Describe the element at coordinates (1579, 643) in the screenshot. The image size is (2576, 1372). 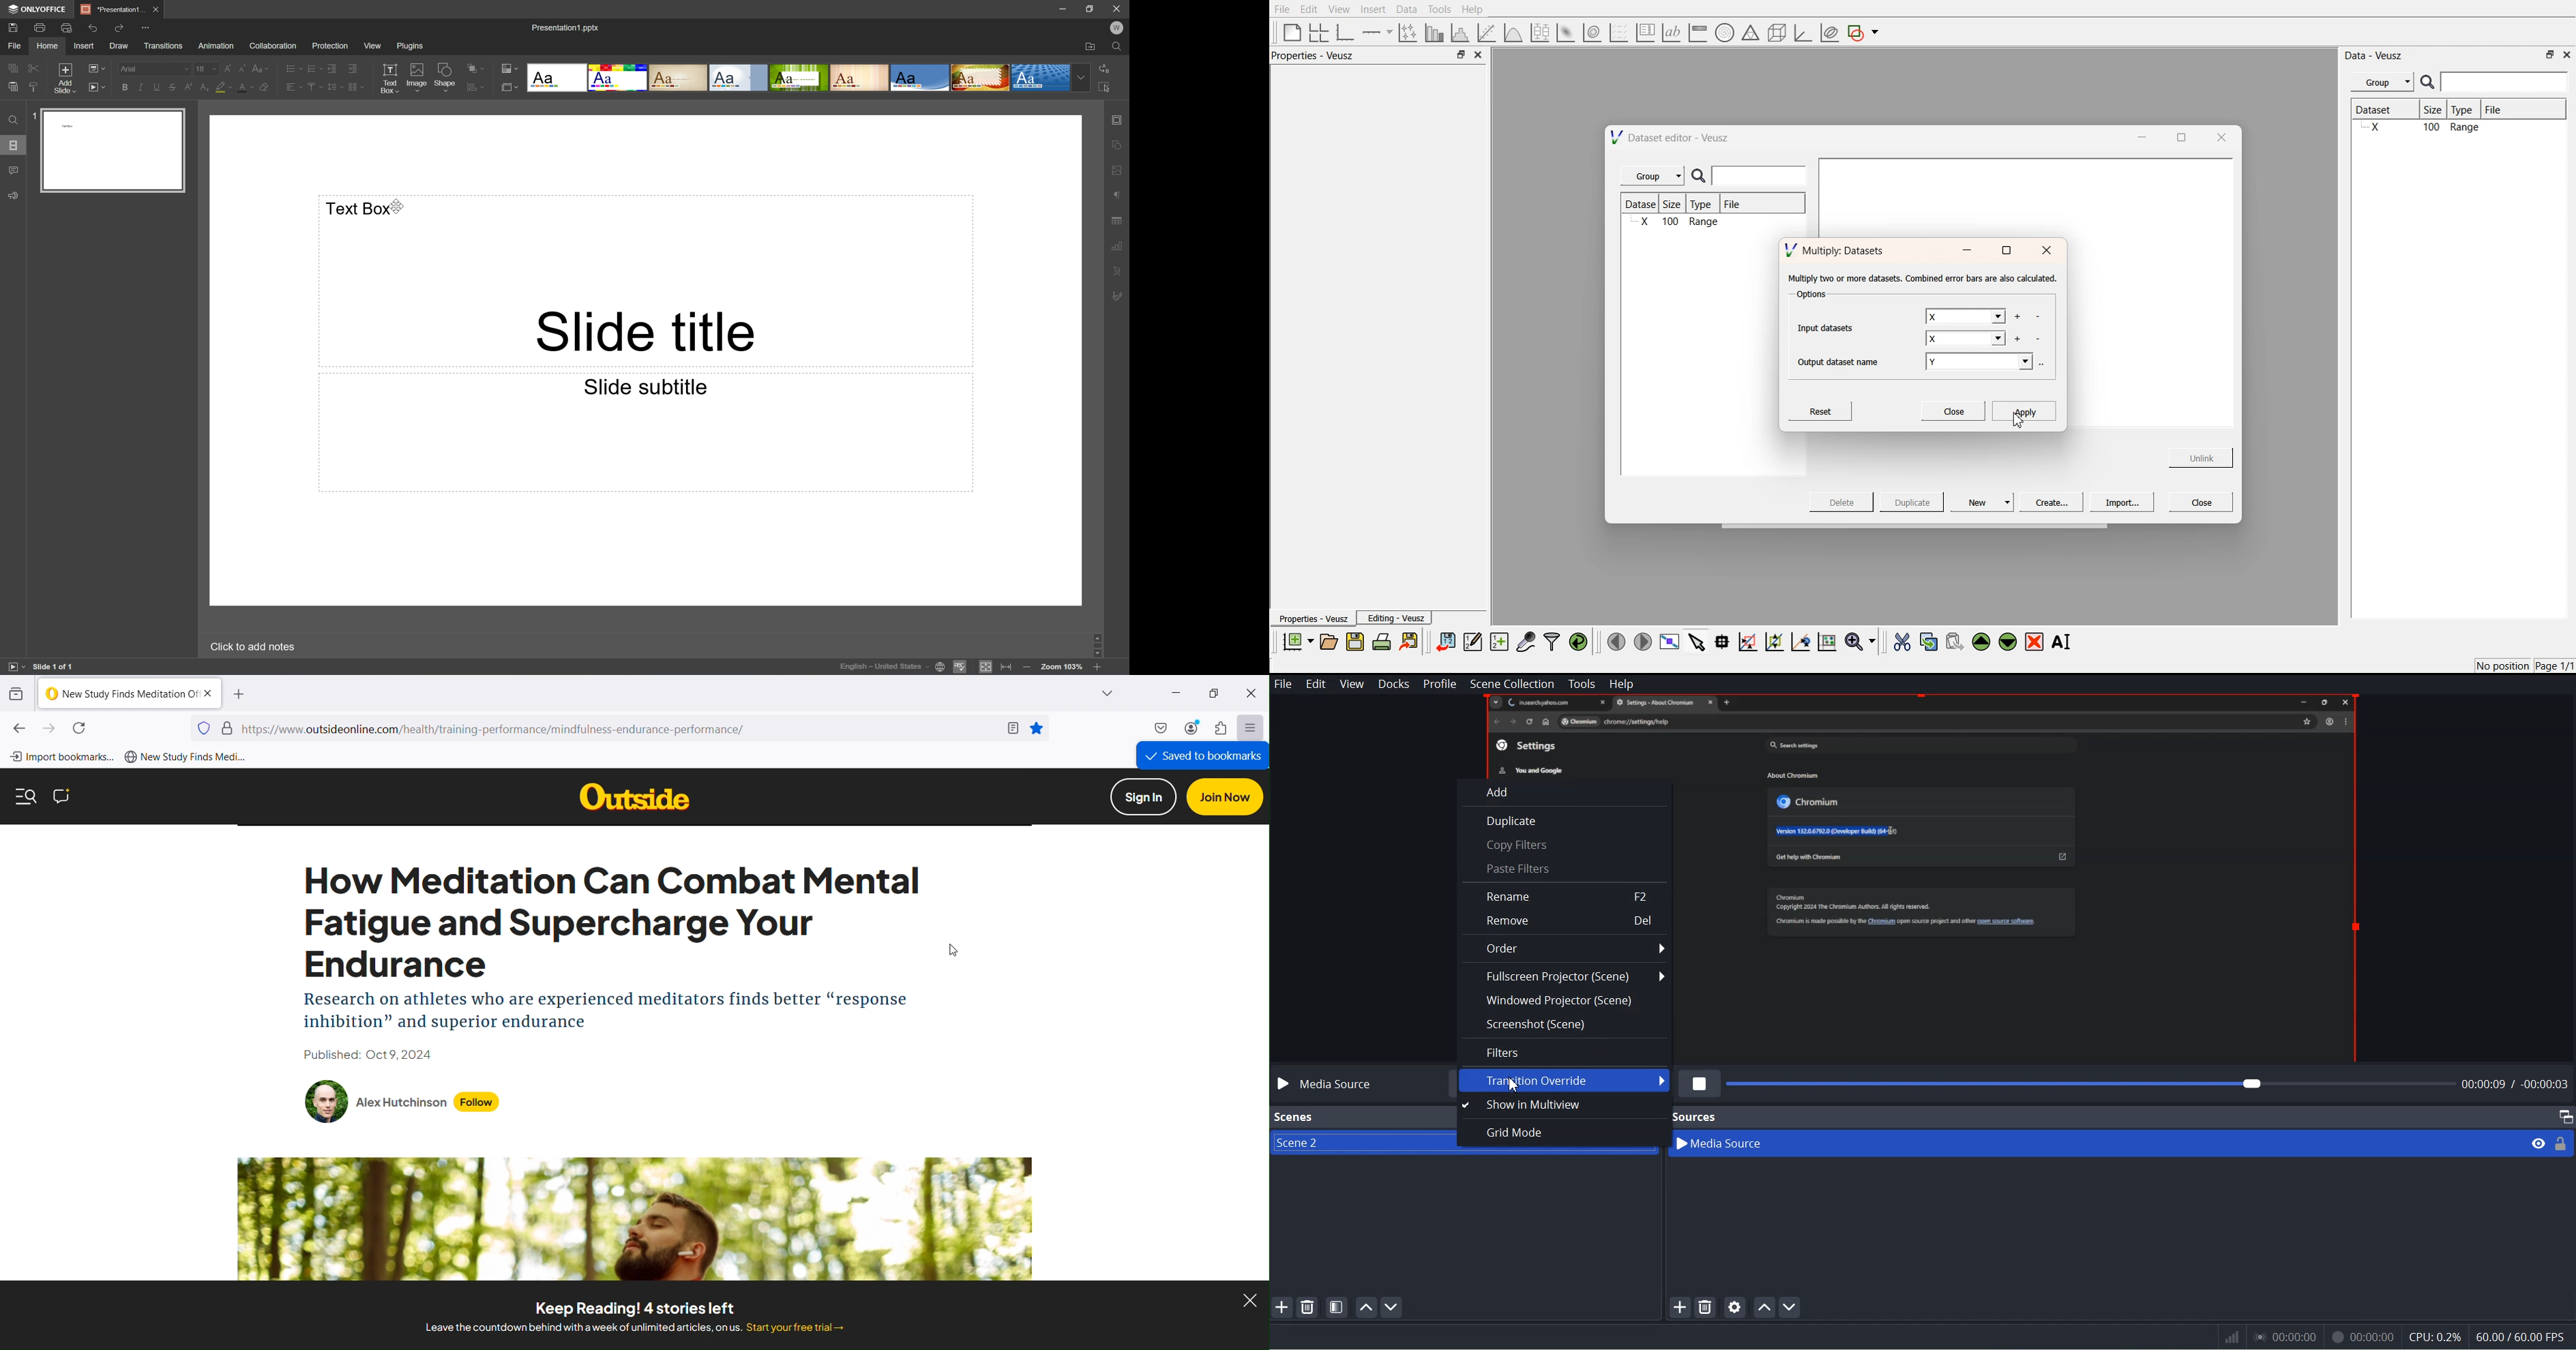
I see `reload the data points` at that location.